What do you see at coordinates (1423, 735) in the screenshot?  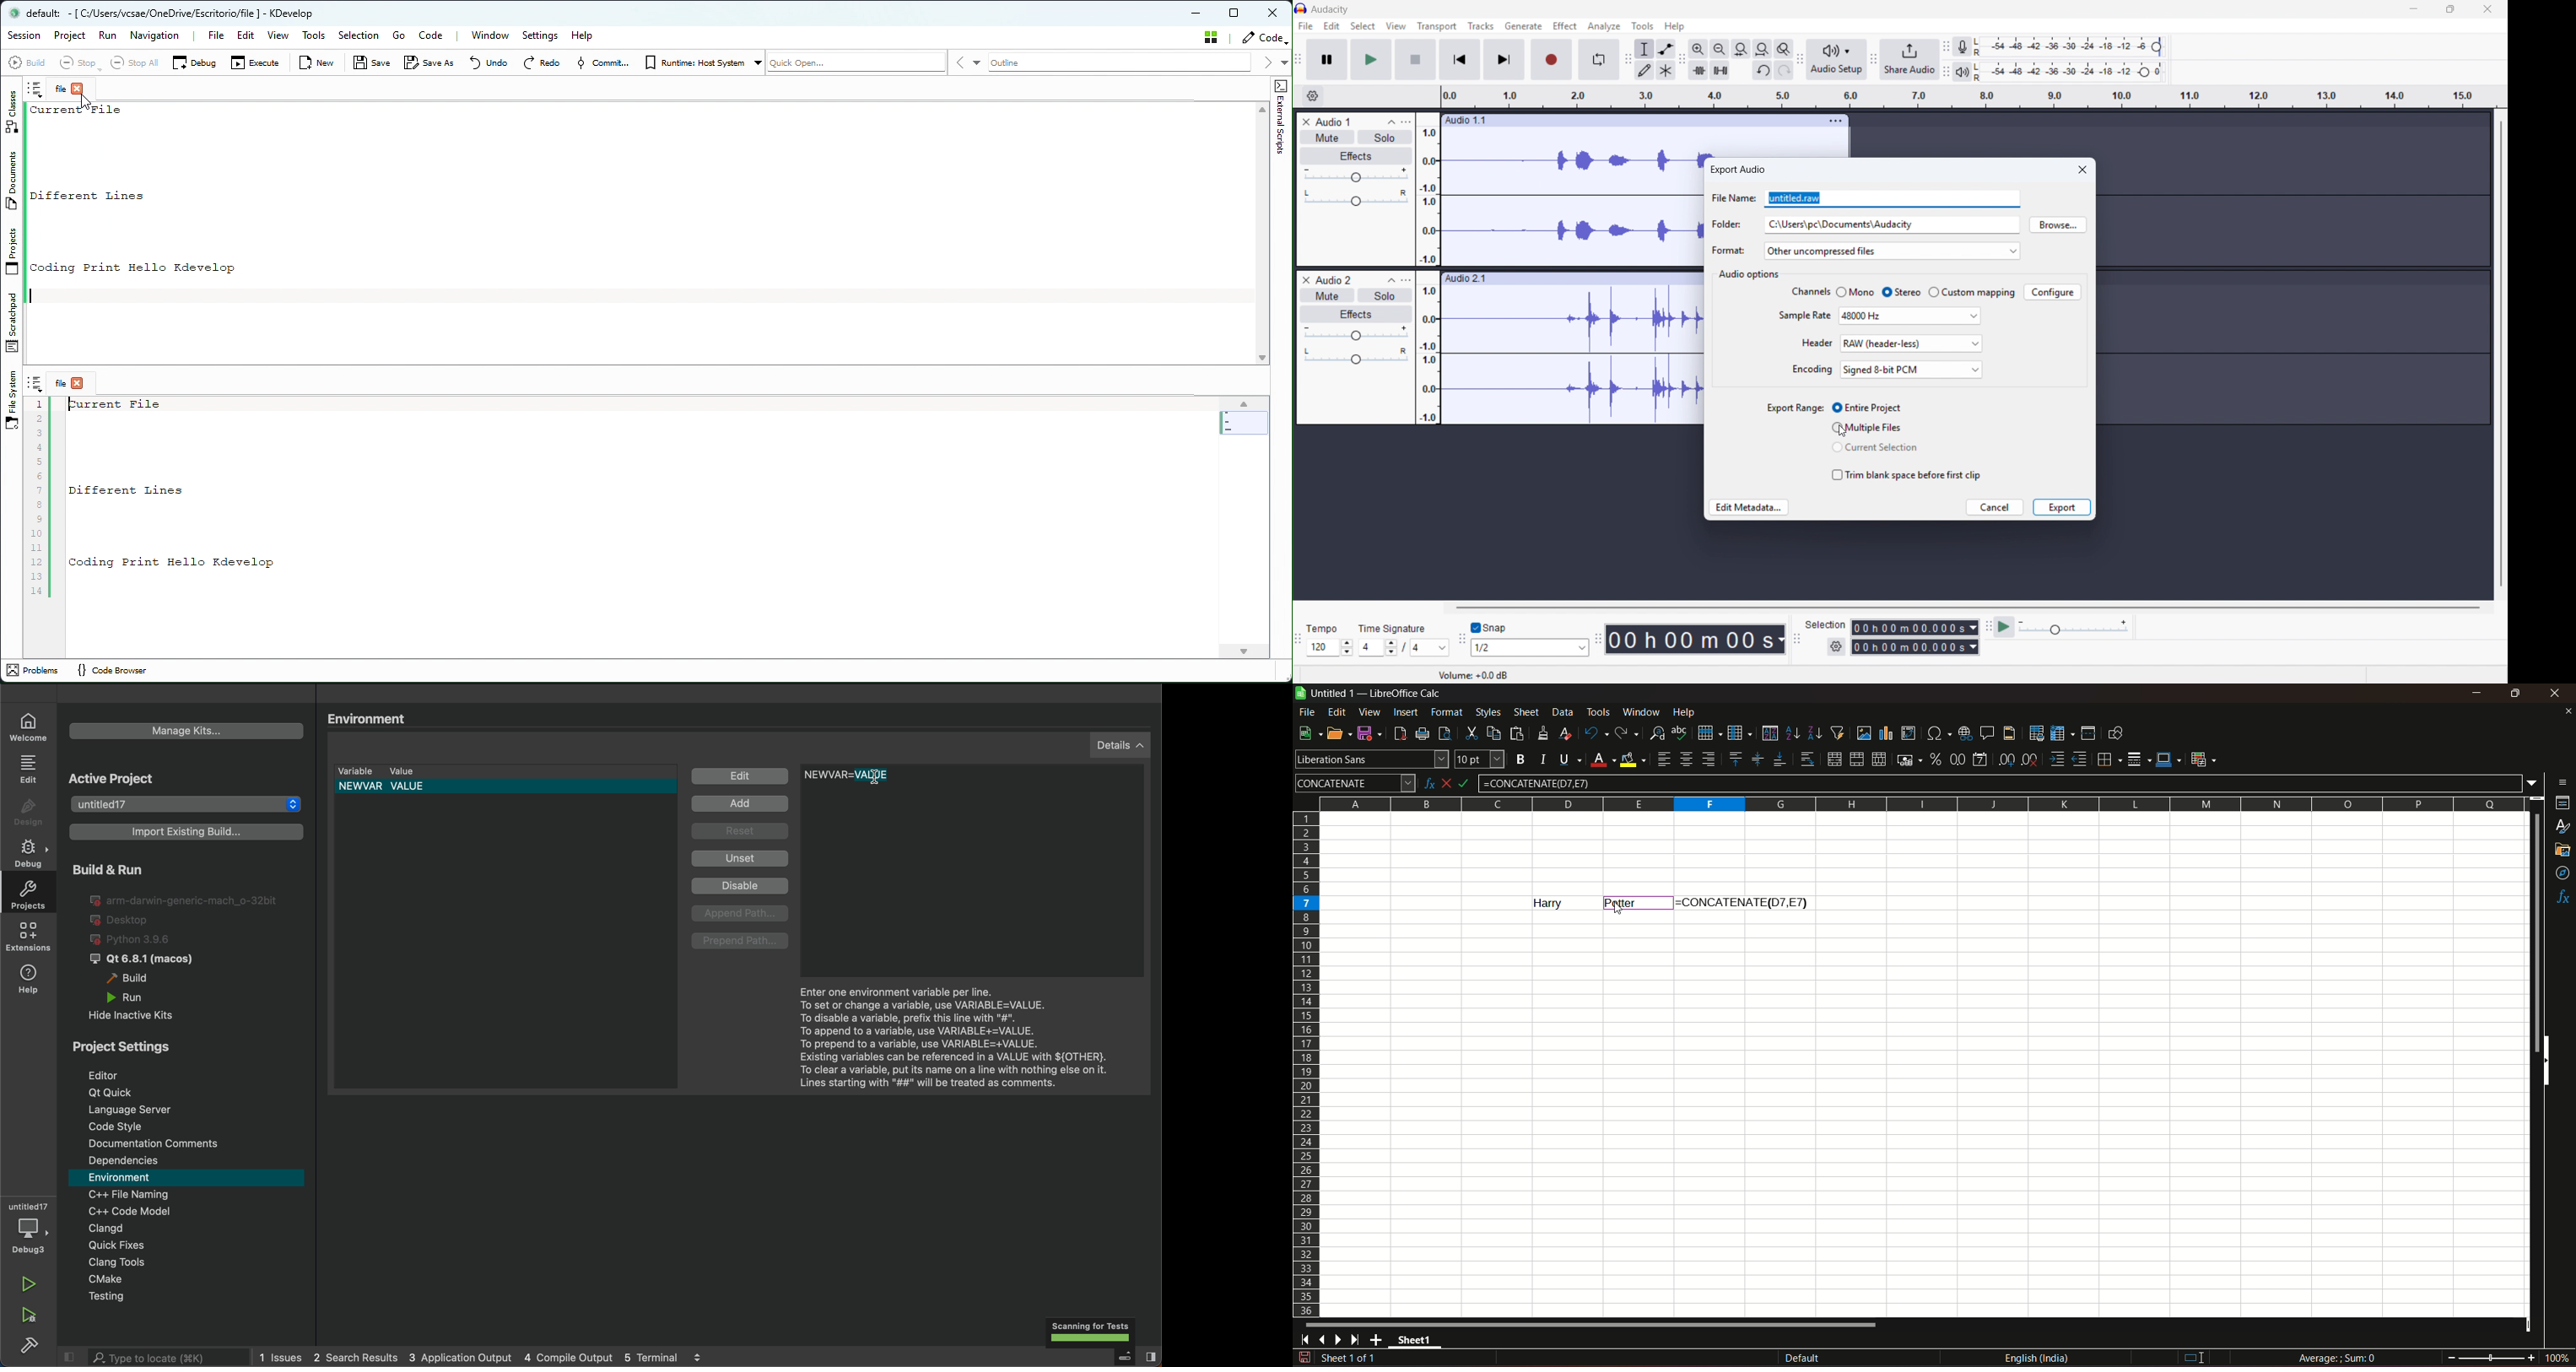 I see `print` at bounding box center [1423, 735].